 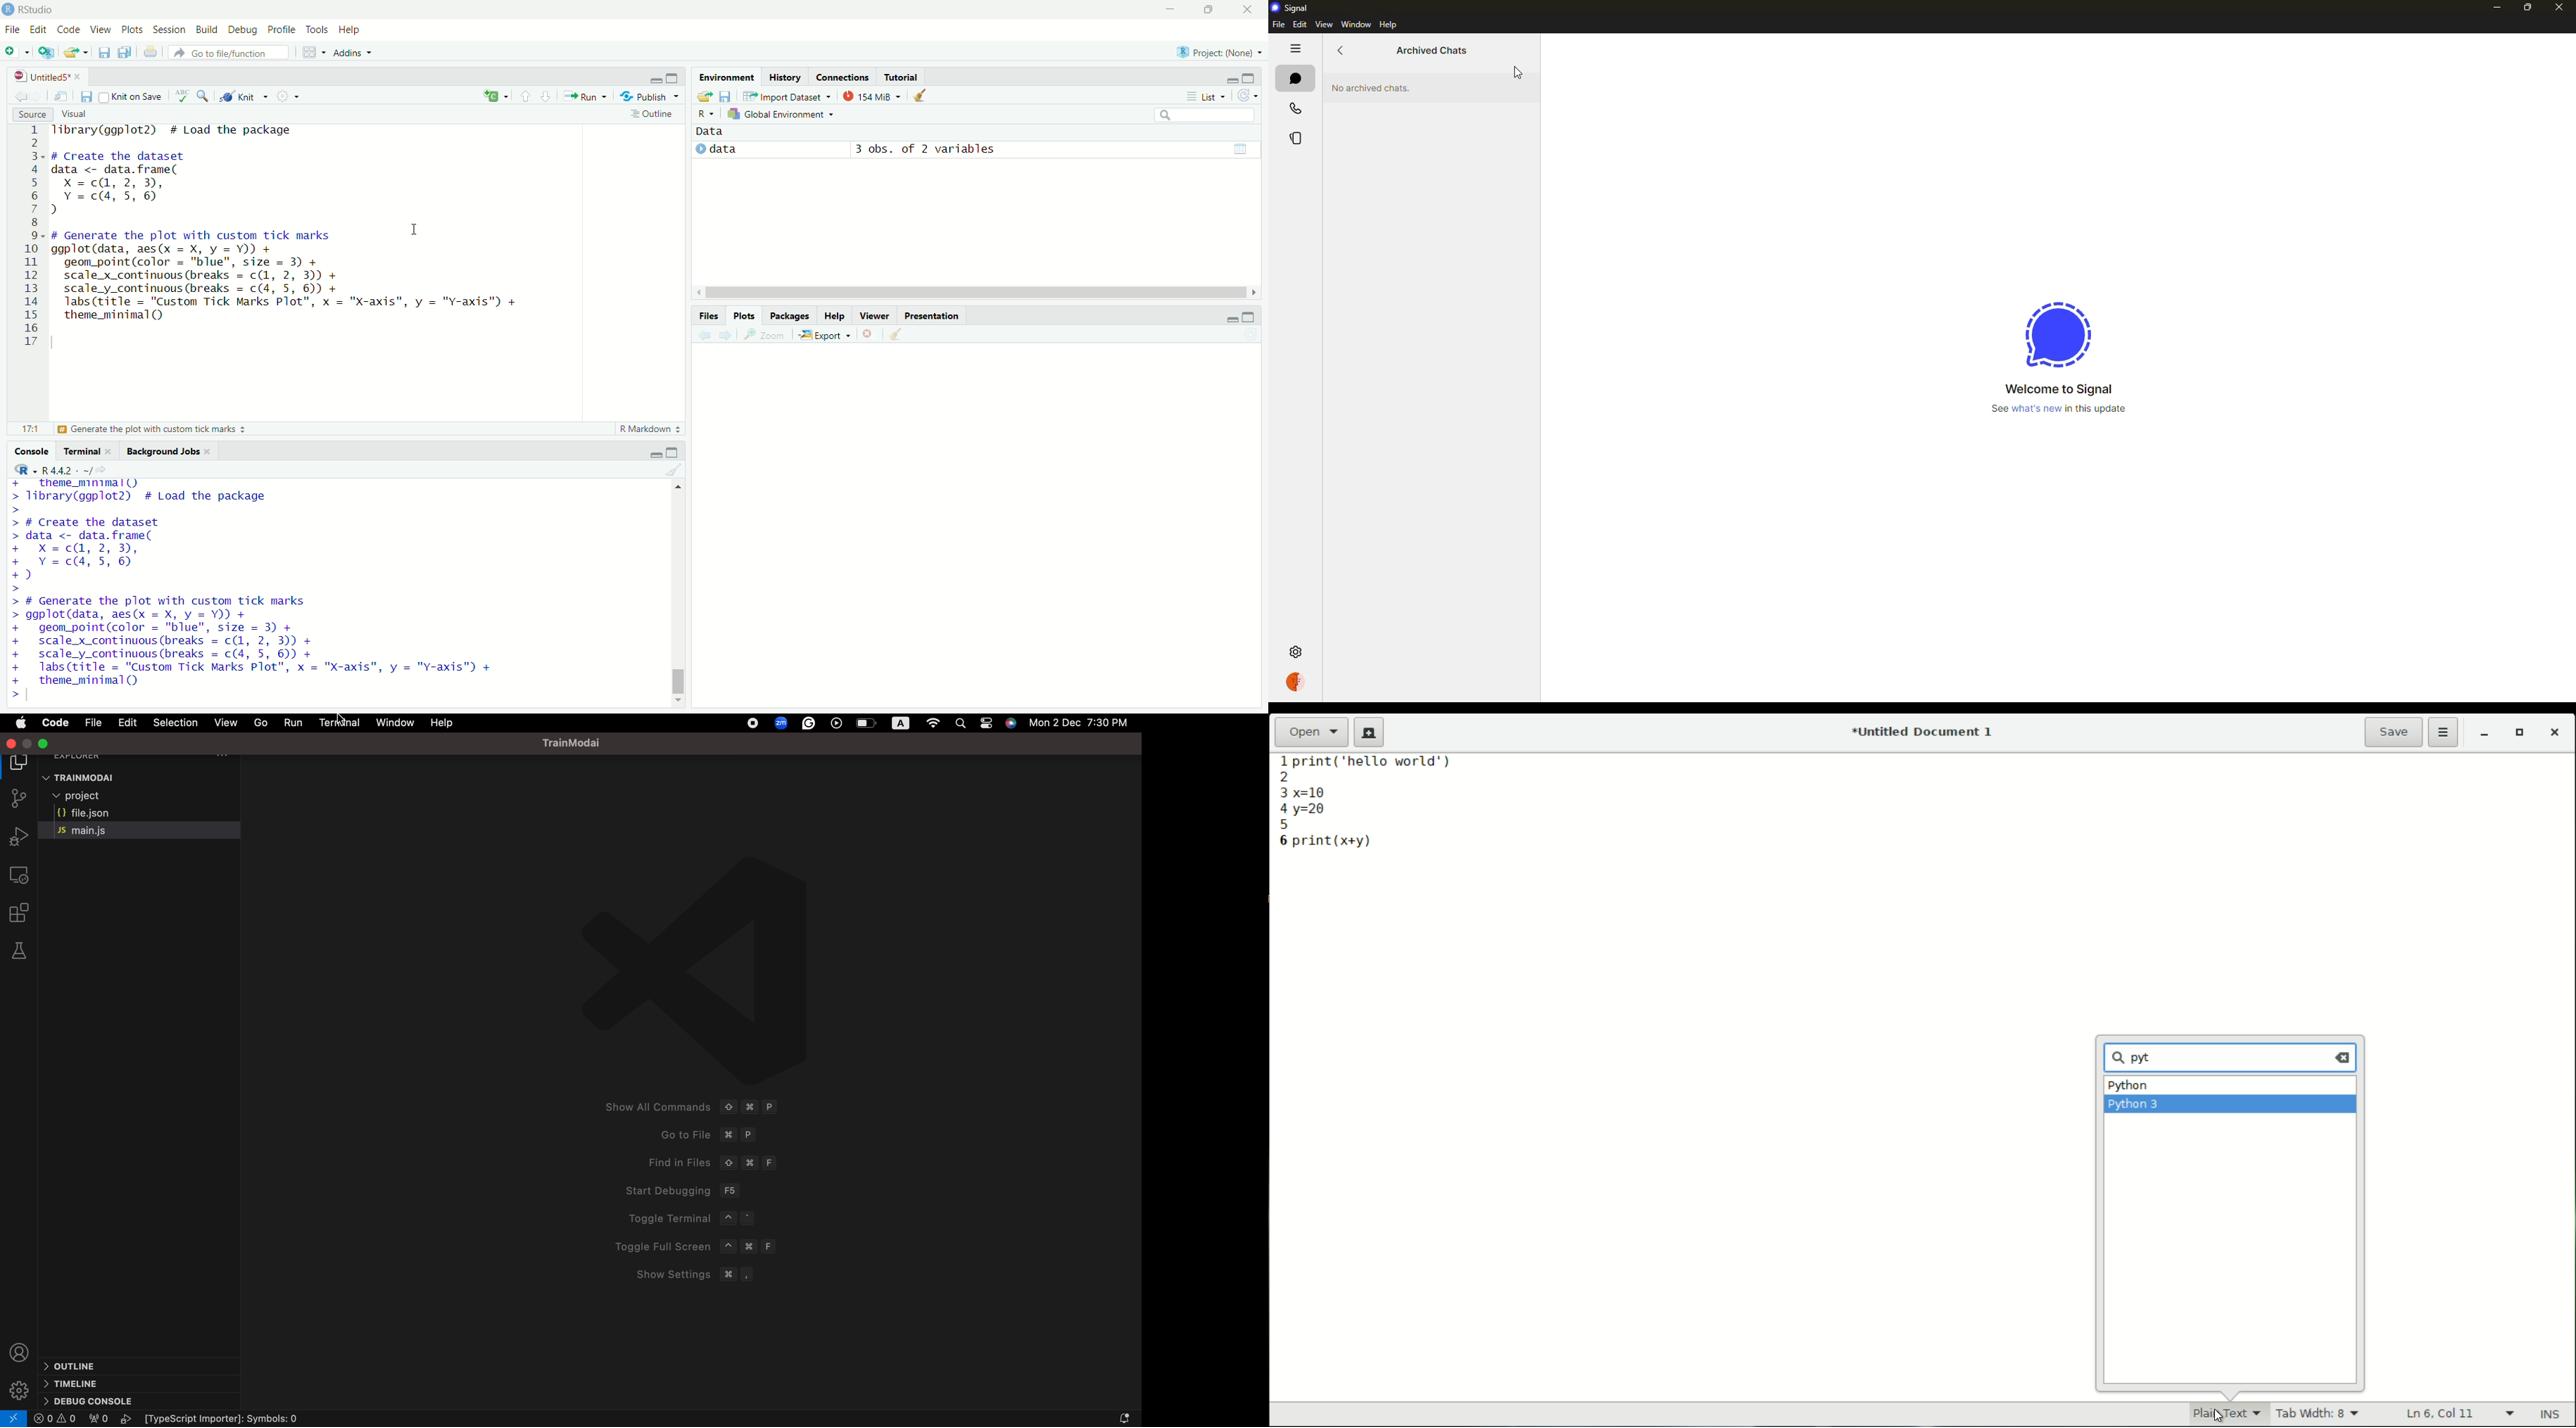 I want to click on minimize, so click(x=1168, y=9).